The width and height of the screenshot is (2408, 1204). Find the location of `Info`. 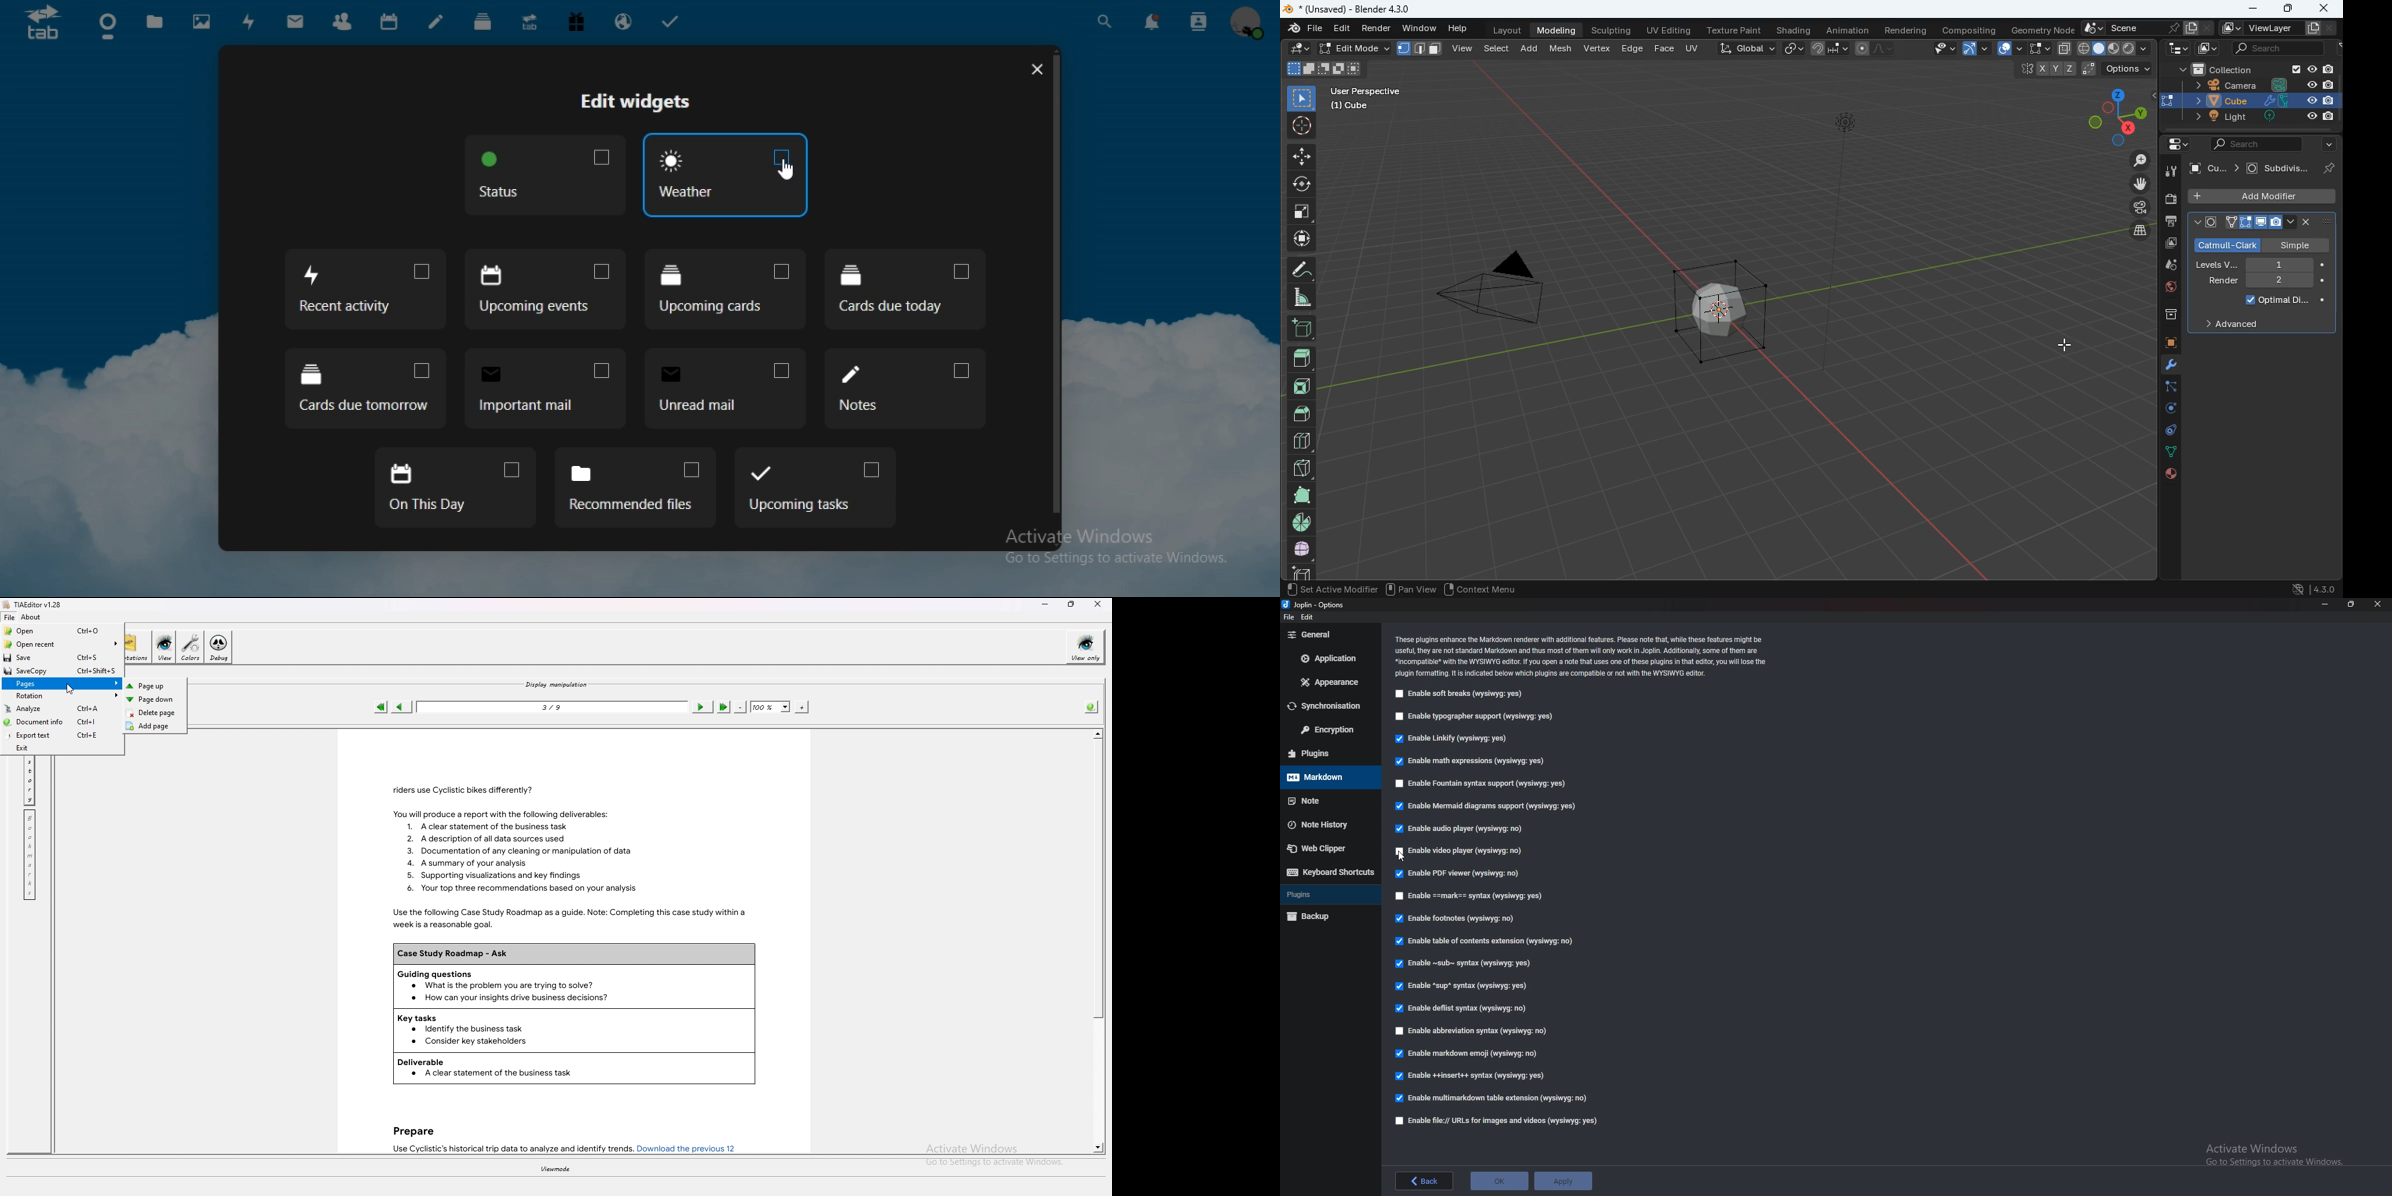

Info is located at coordinates (1583, 657).